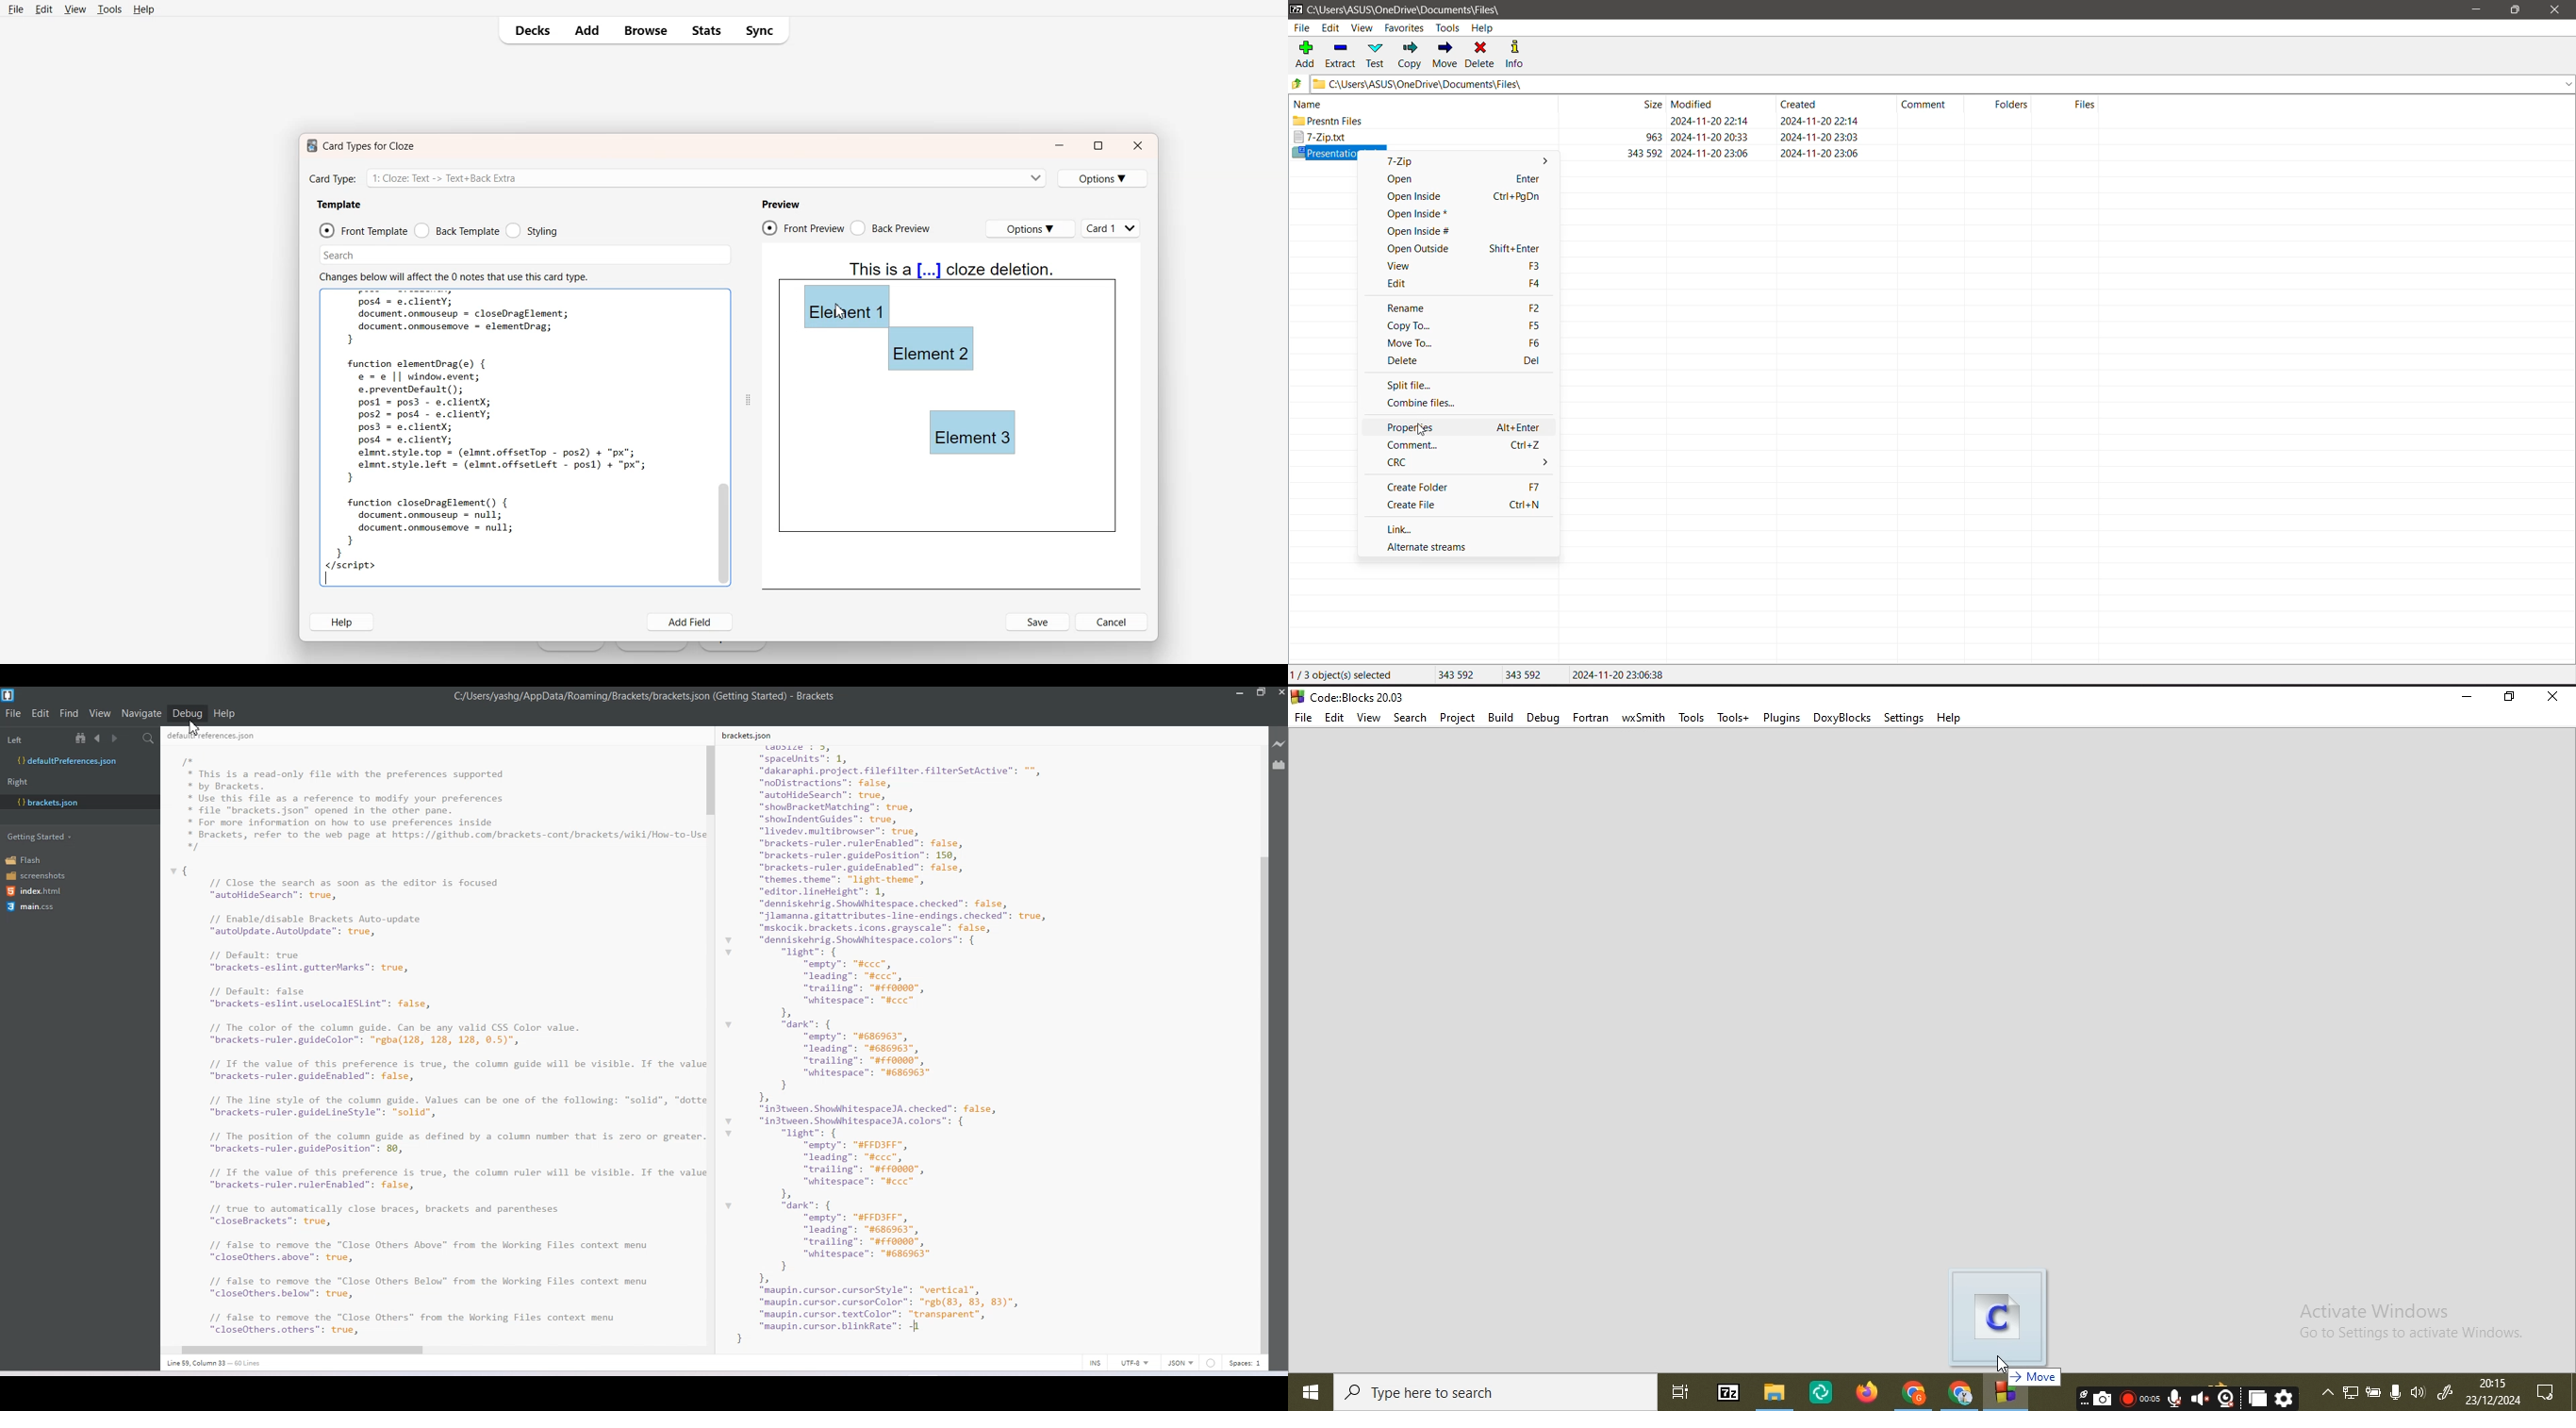  I want to click on Flash, so click(28, 860).